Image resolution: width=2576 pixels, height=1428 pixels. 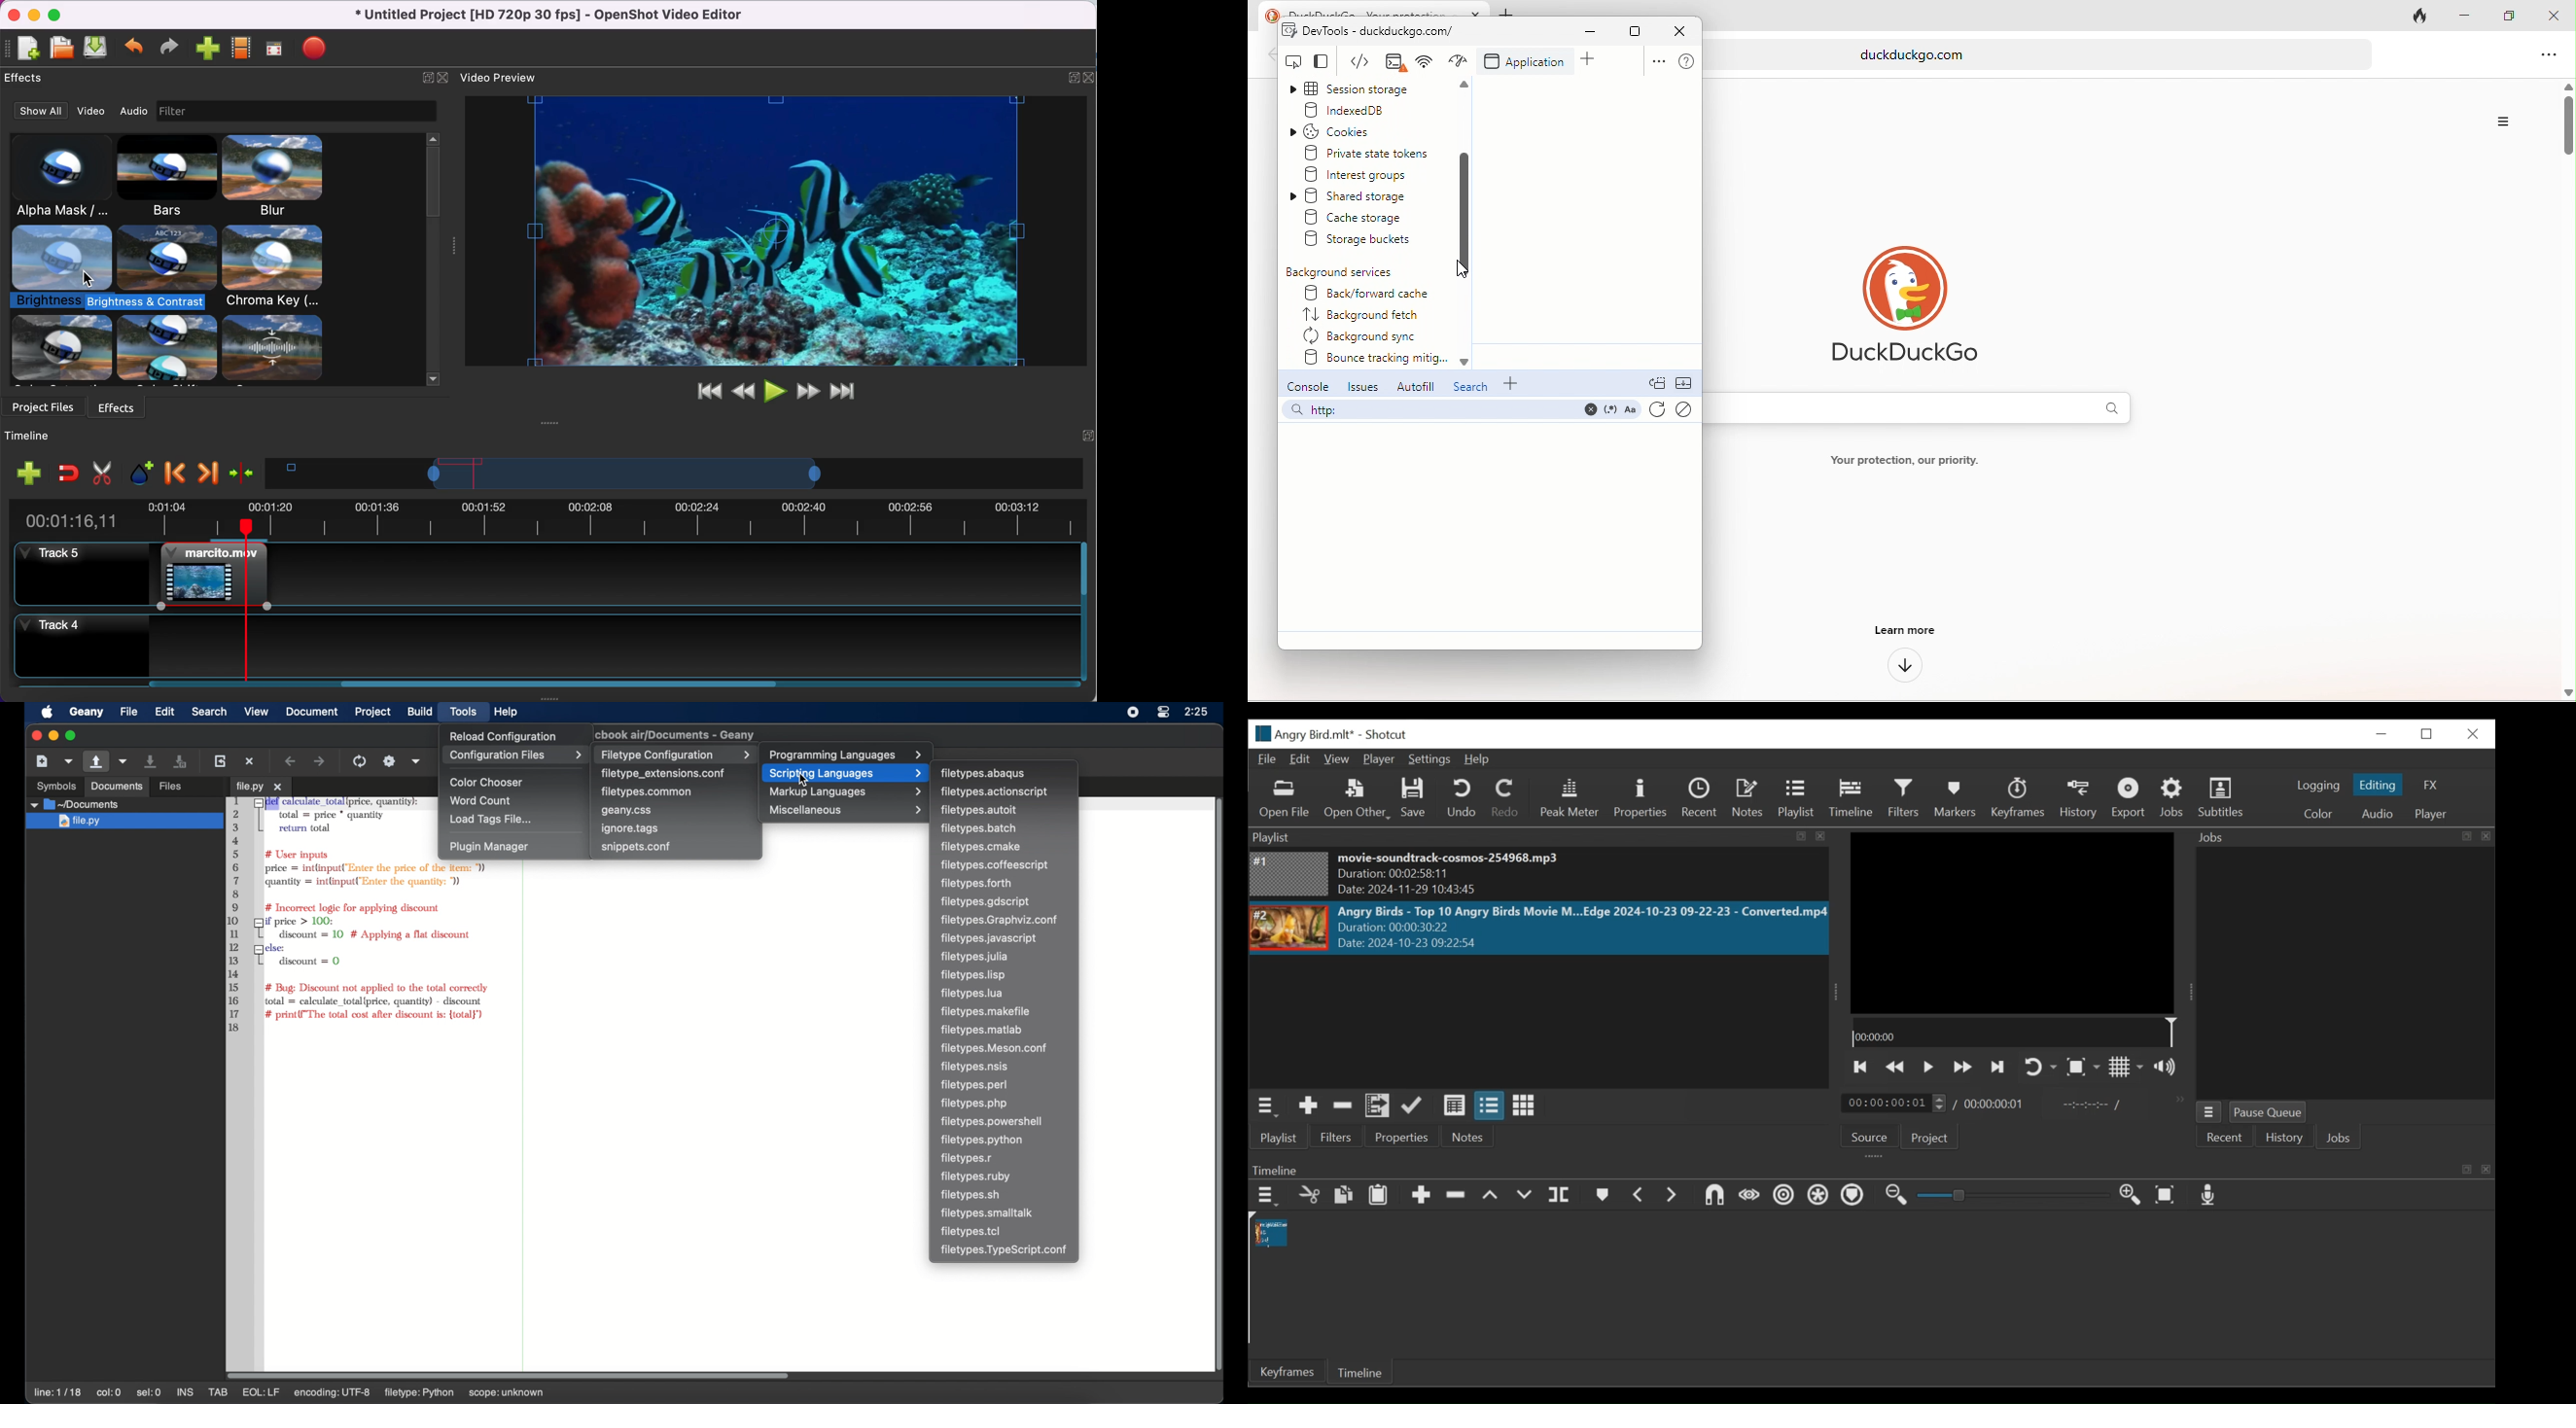 What do you see at coordinates (1467, 1138) in the screenshot?
I see `Notes` at bounding box center [1467, 1138].